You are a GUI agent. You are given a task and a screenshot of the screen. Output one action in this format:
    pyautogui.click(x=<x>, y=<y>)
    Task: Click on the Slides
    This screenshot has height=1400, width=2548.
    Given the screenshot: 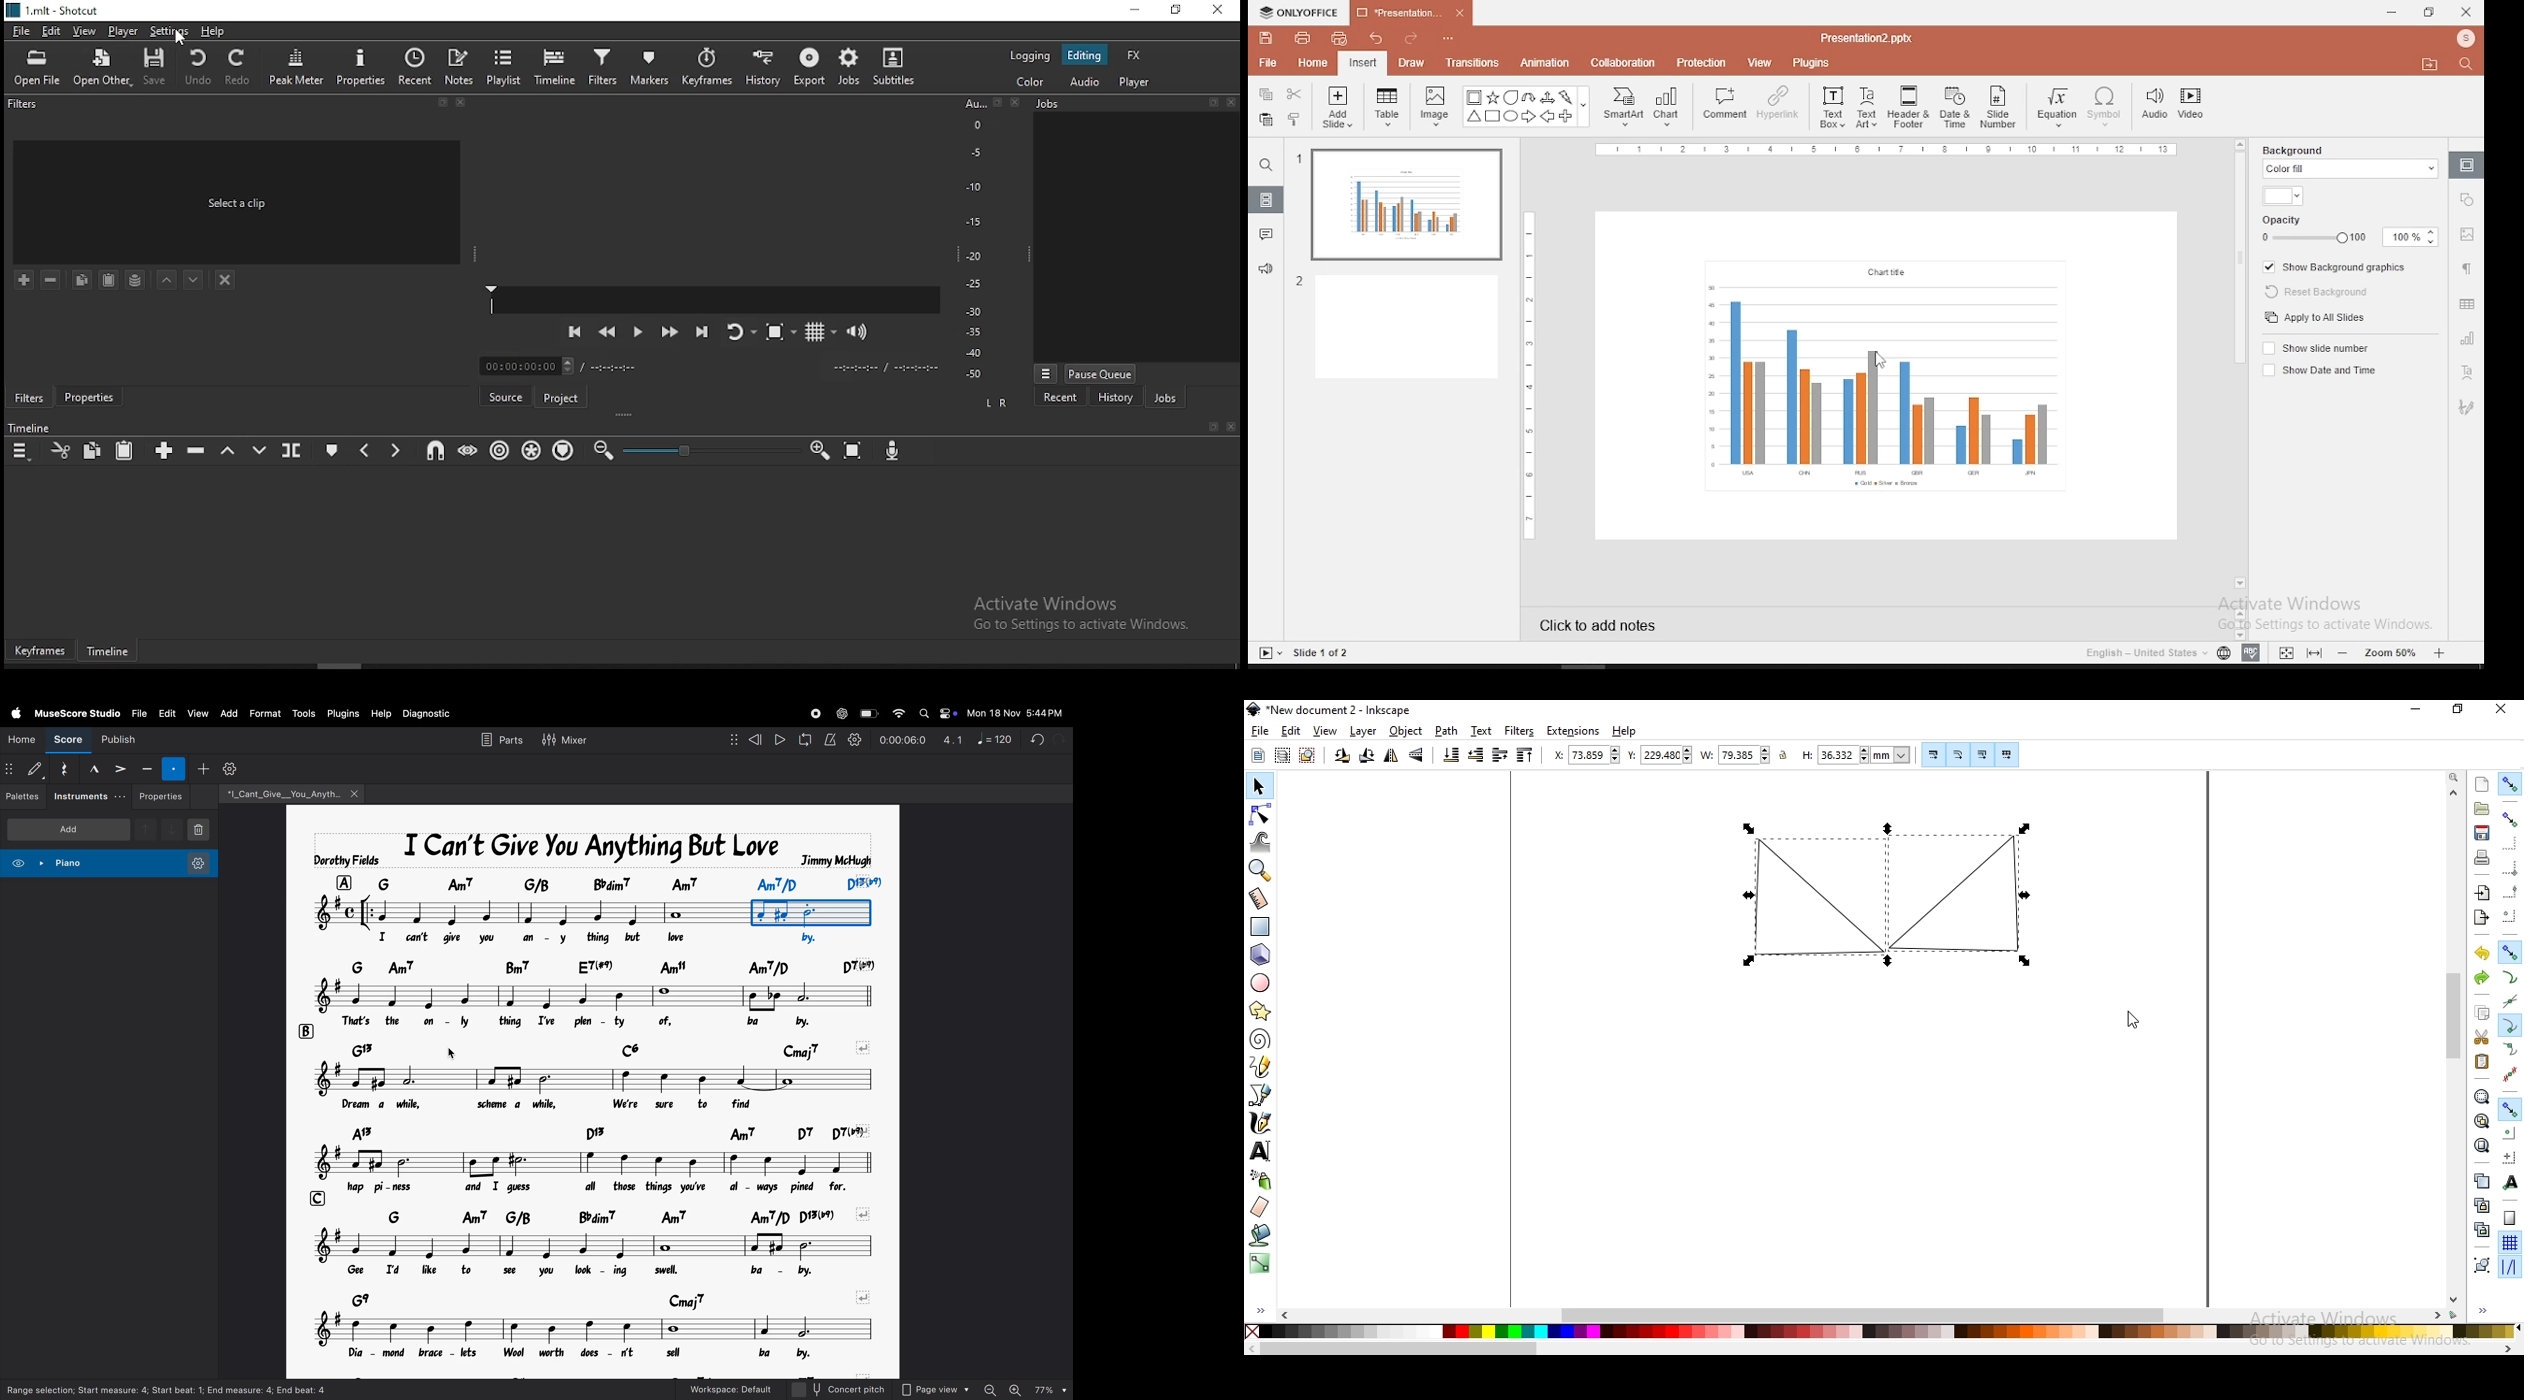 What is the action you would take?
    pyautogui.click(x=1304, y=651)
    